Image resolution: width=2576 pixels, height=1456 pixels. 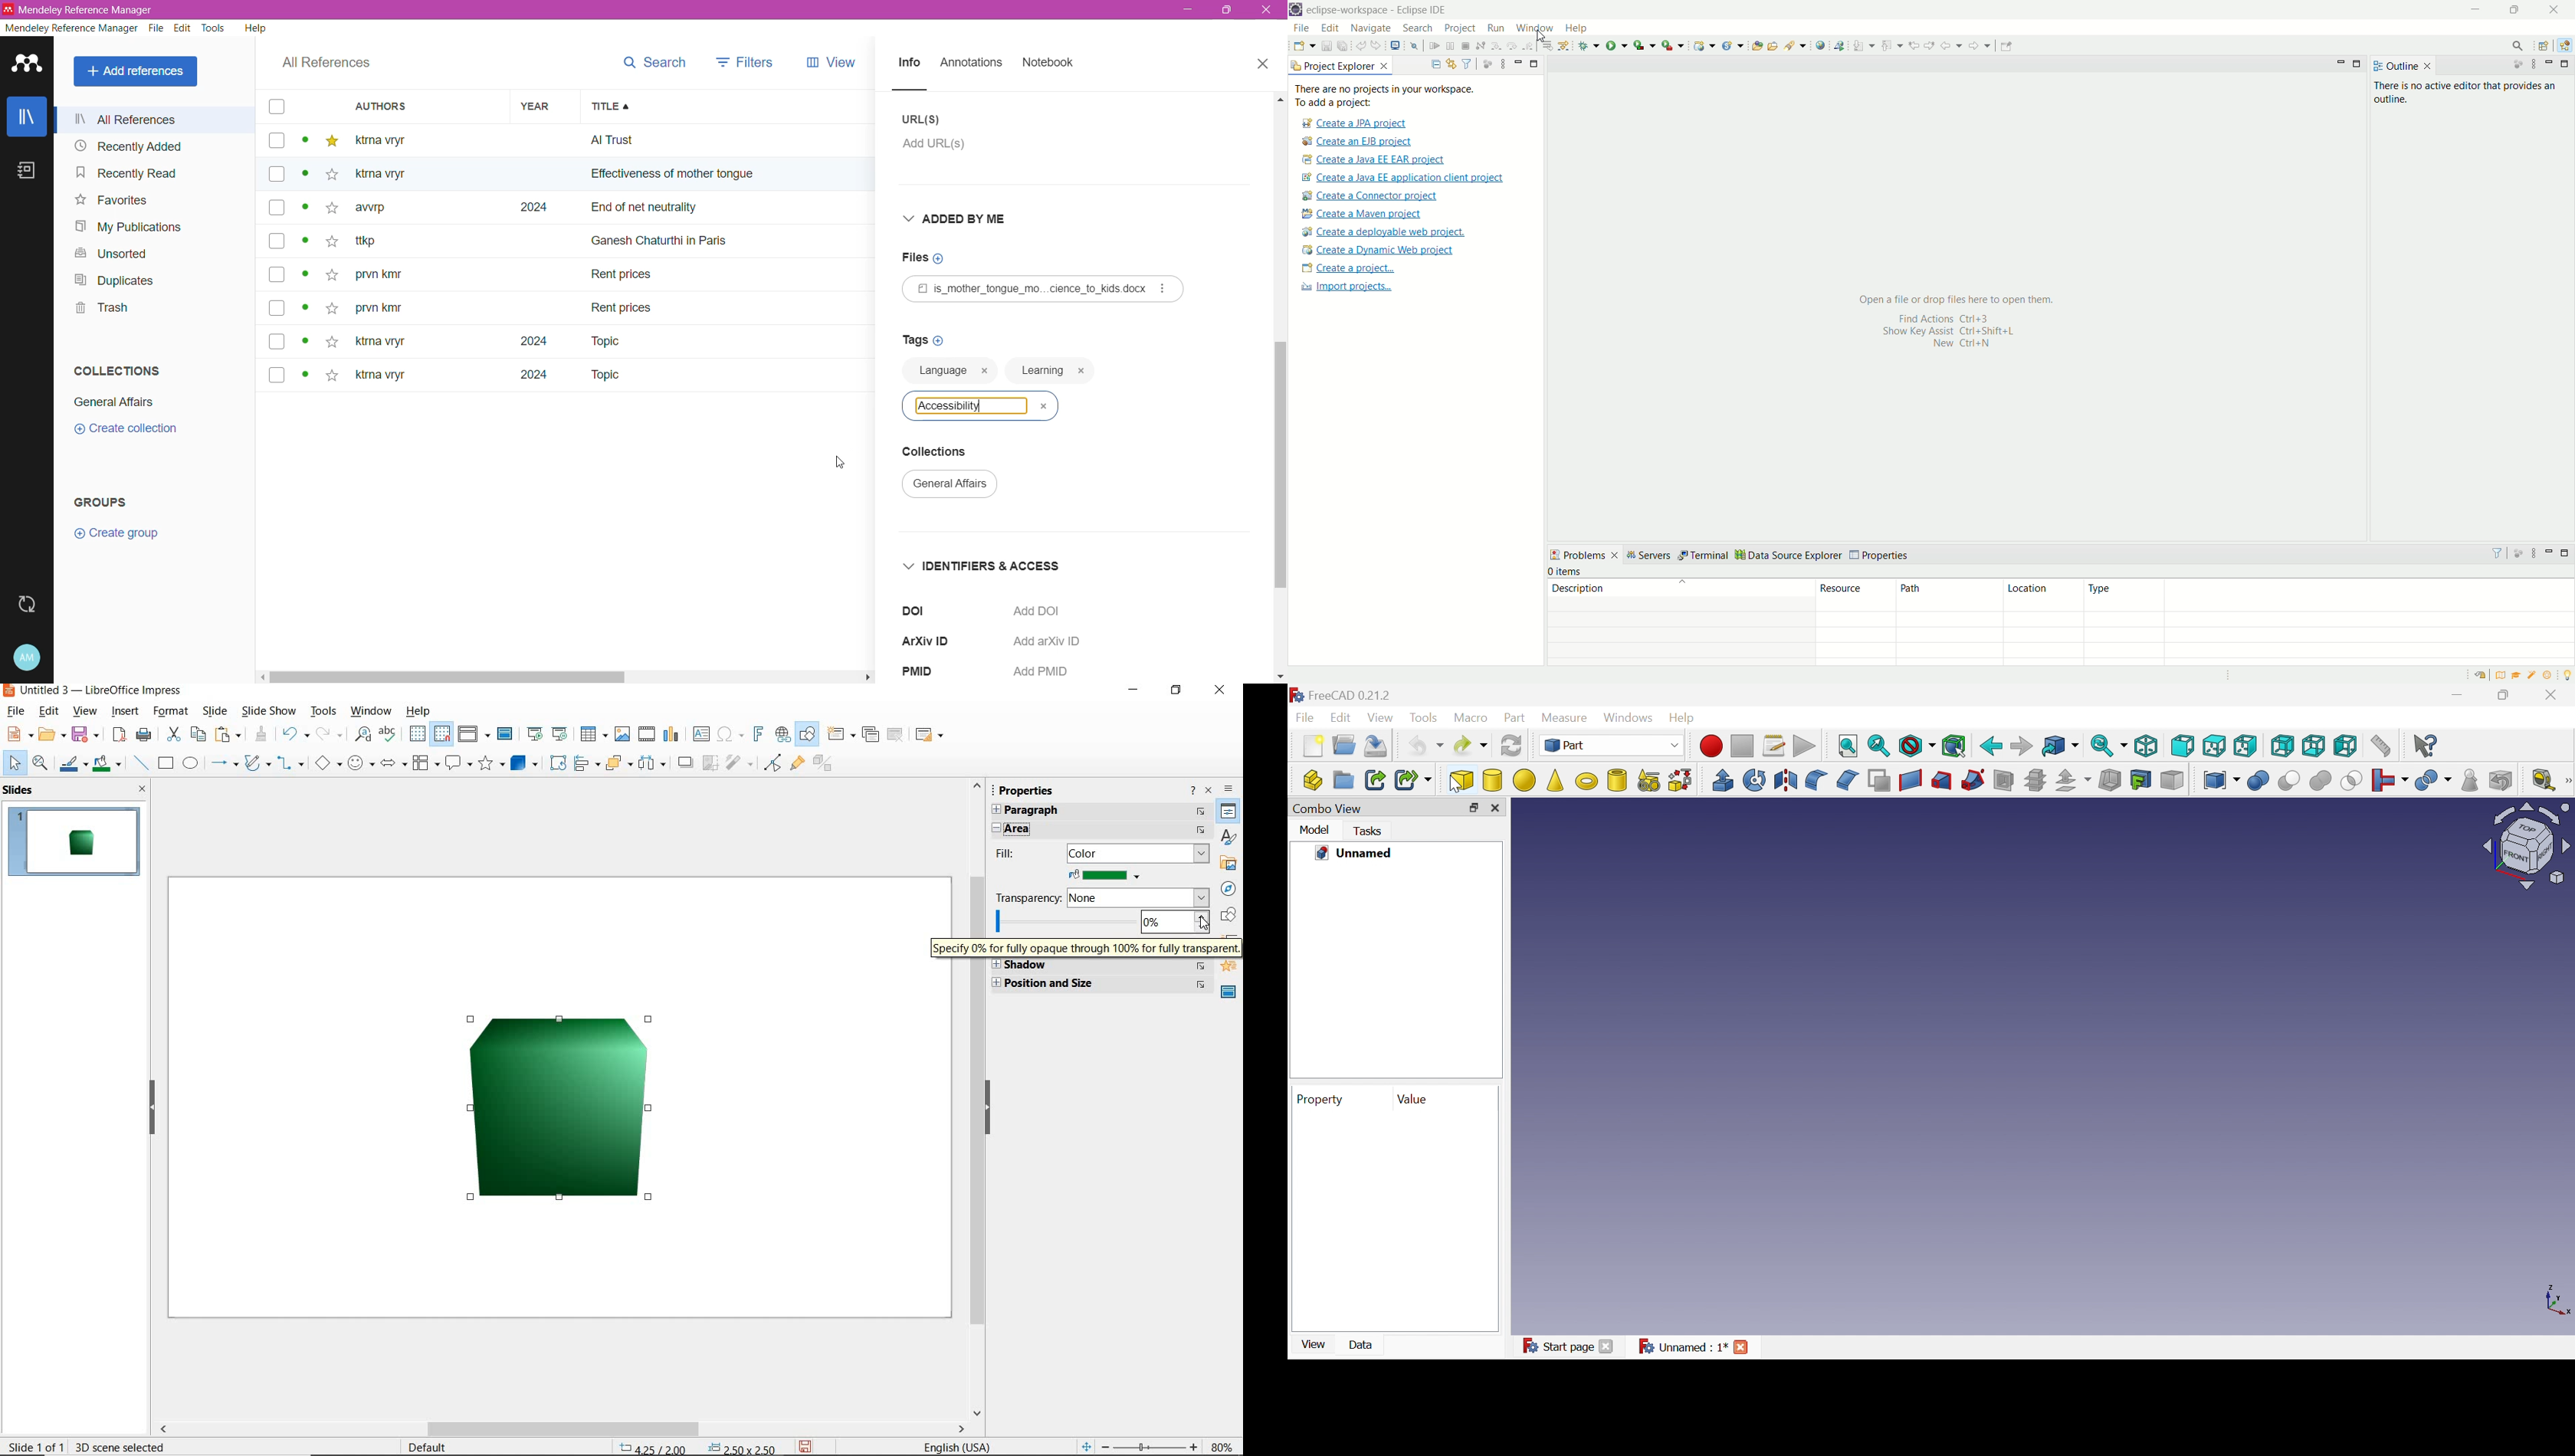 I want to click on create a dynamic web project, so click(x=1377, y=250).